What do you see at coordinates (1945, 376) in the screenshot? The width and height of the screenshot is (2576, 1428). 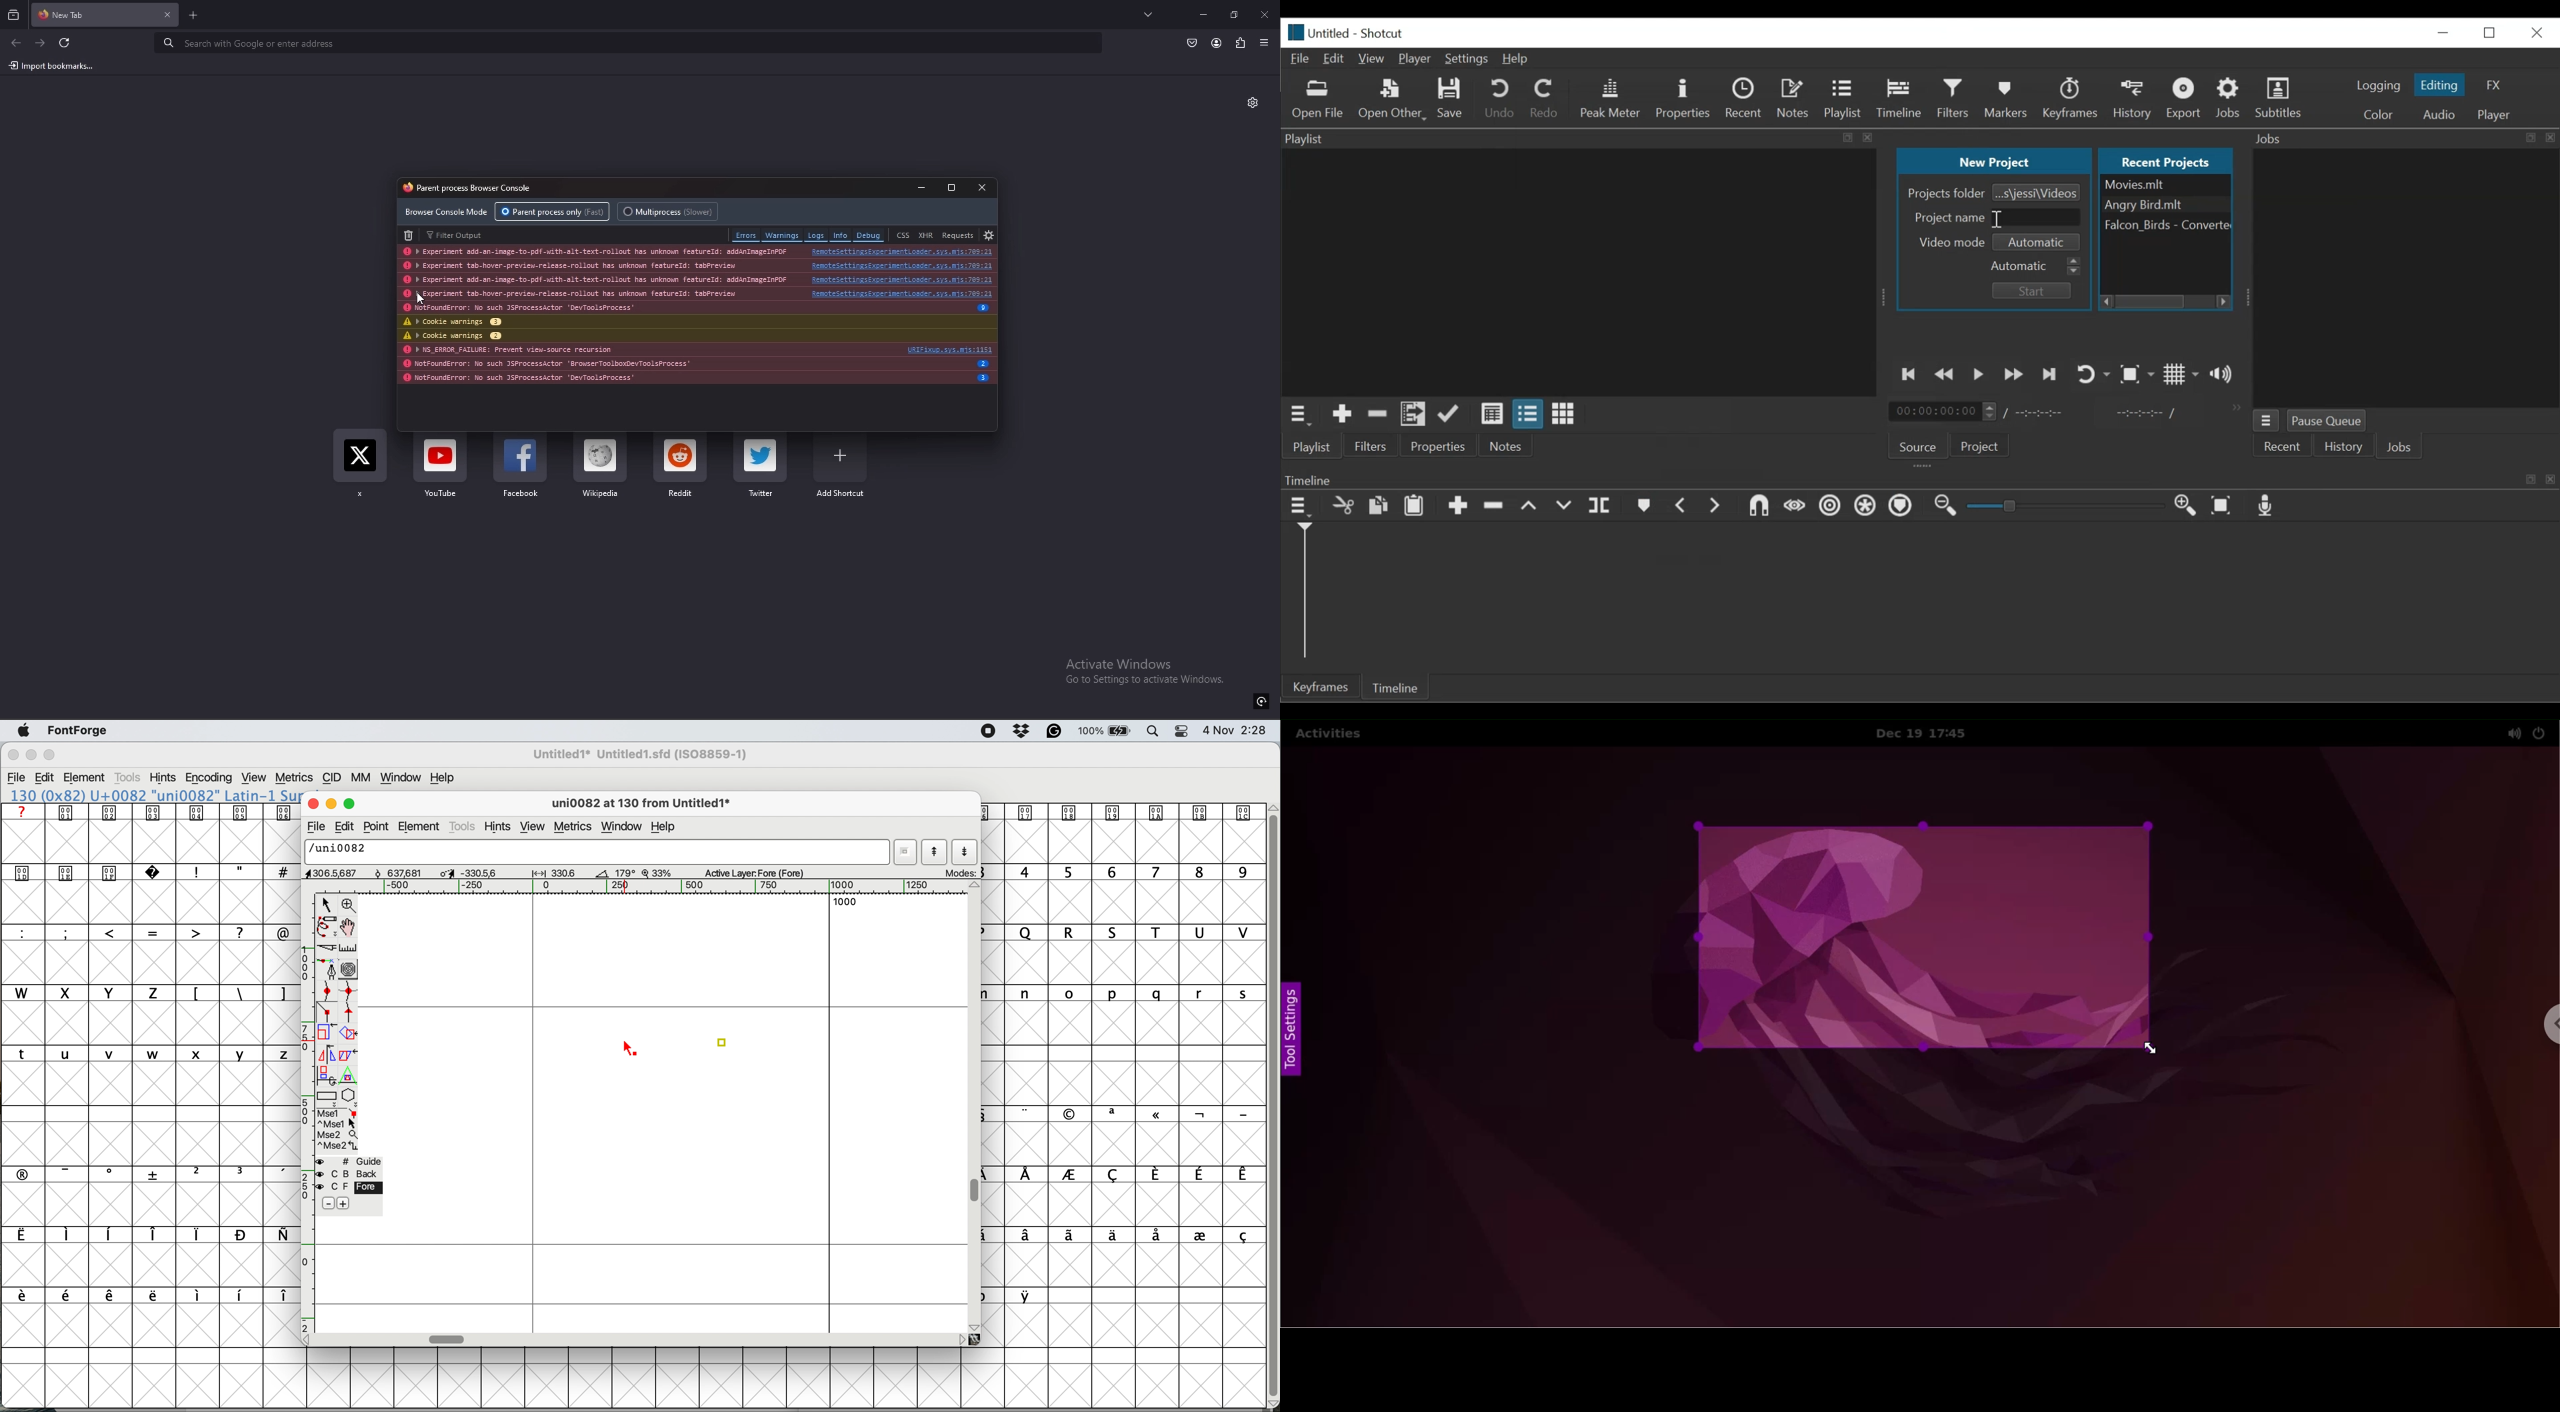 I see `Play backward quickly` at bounding box center [1945, 376].